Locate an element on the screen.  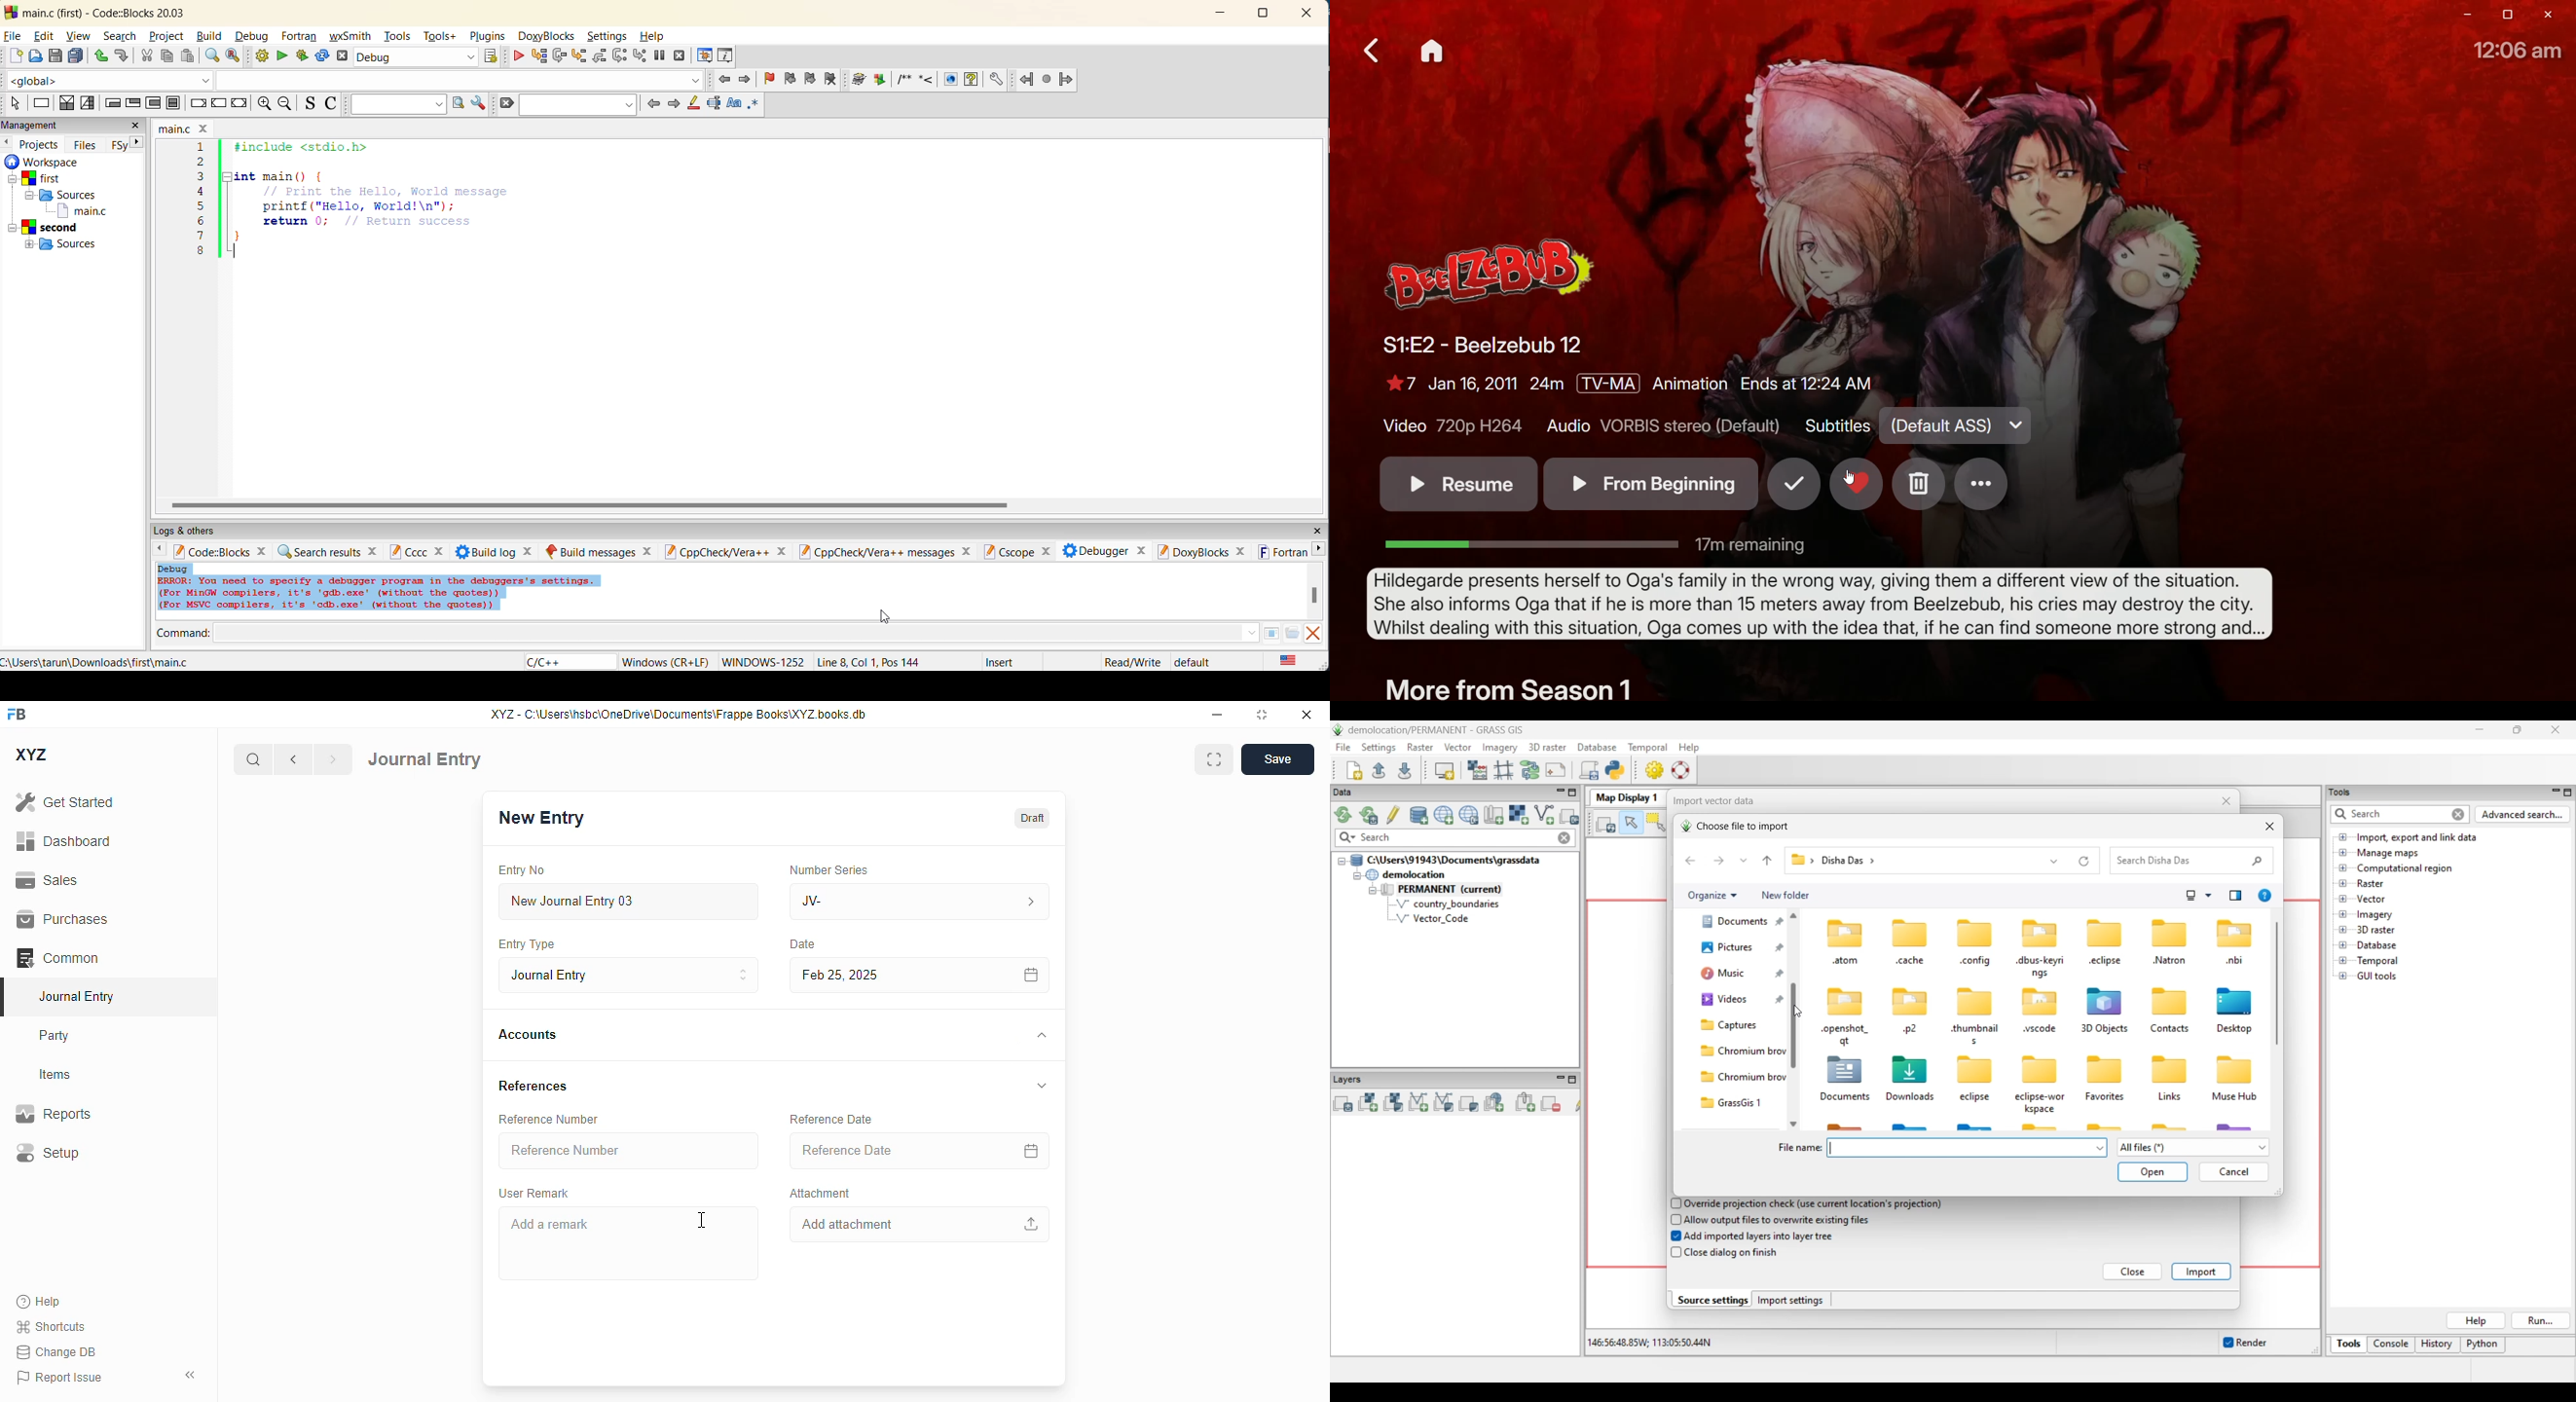
items is located at coordinates (55, 1075).